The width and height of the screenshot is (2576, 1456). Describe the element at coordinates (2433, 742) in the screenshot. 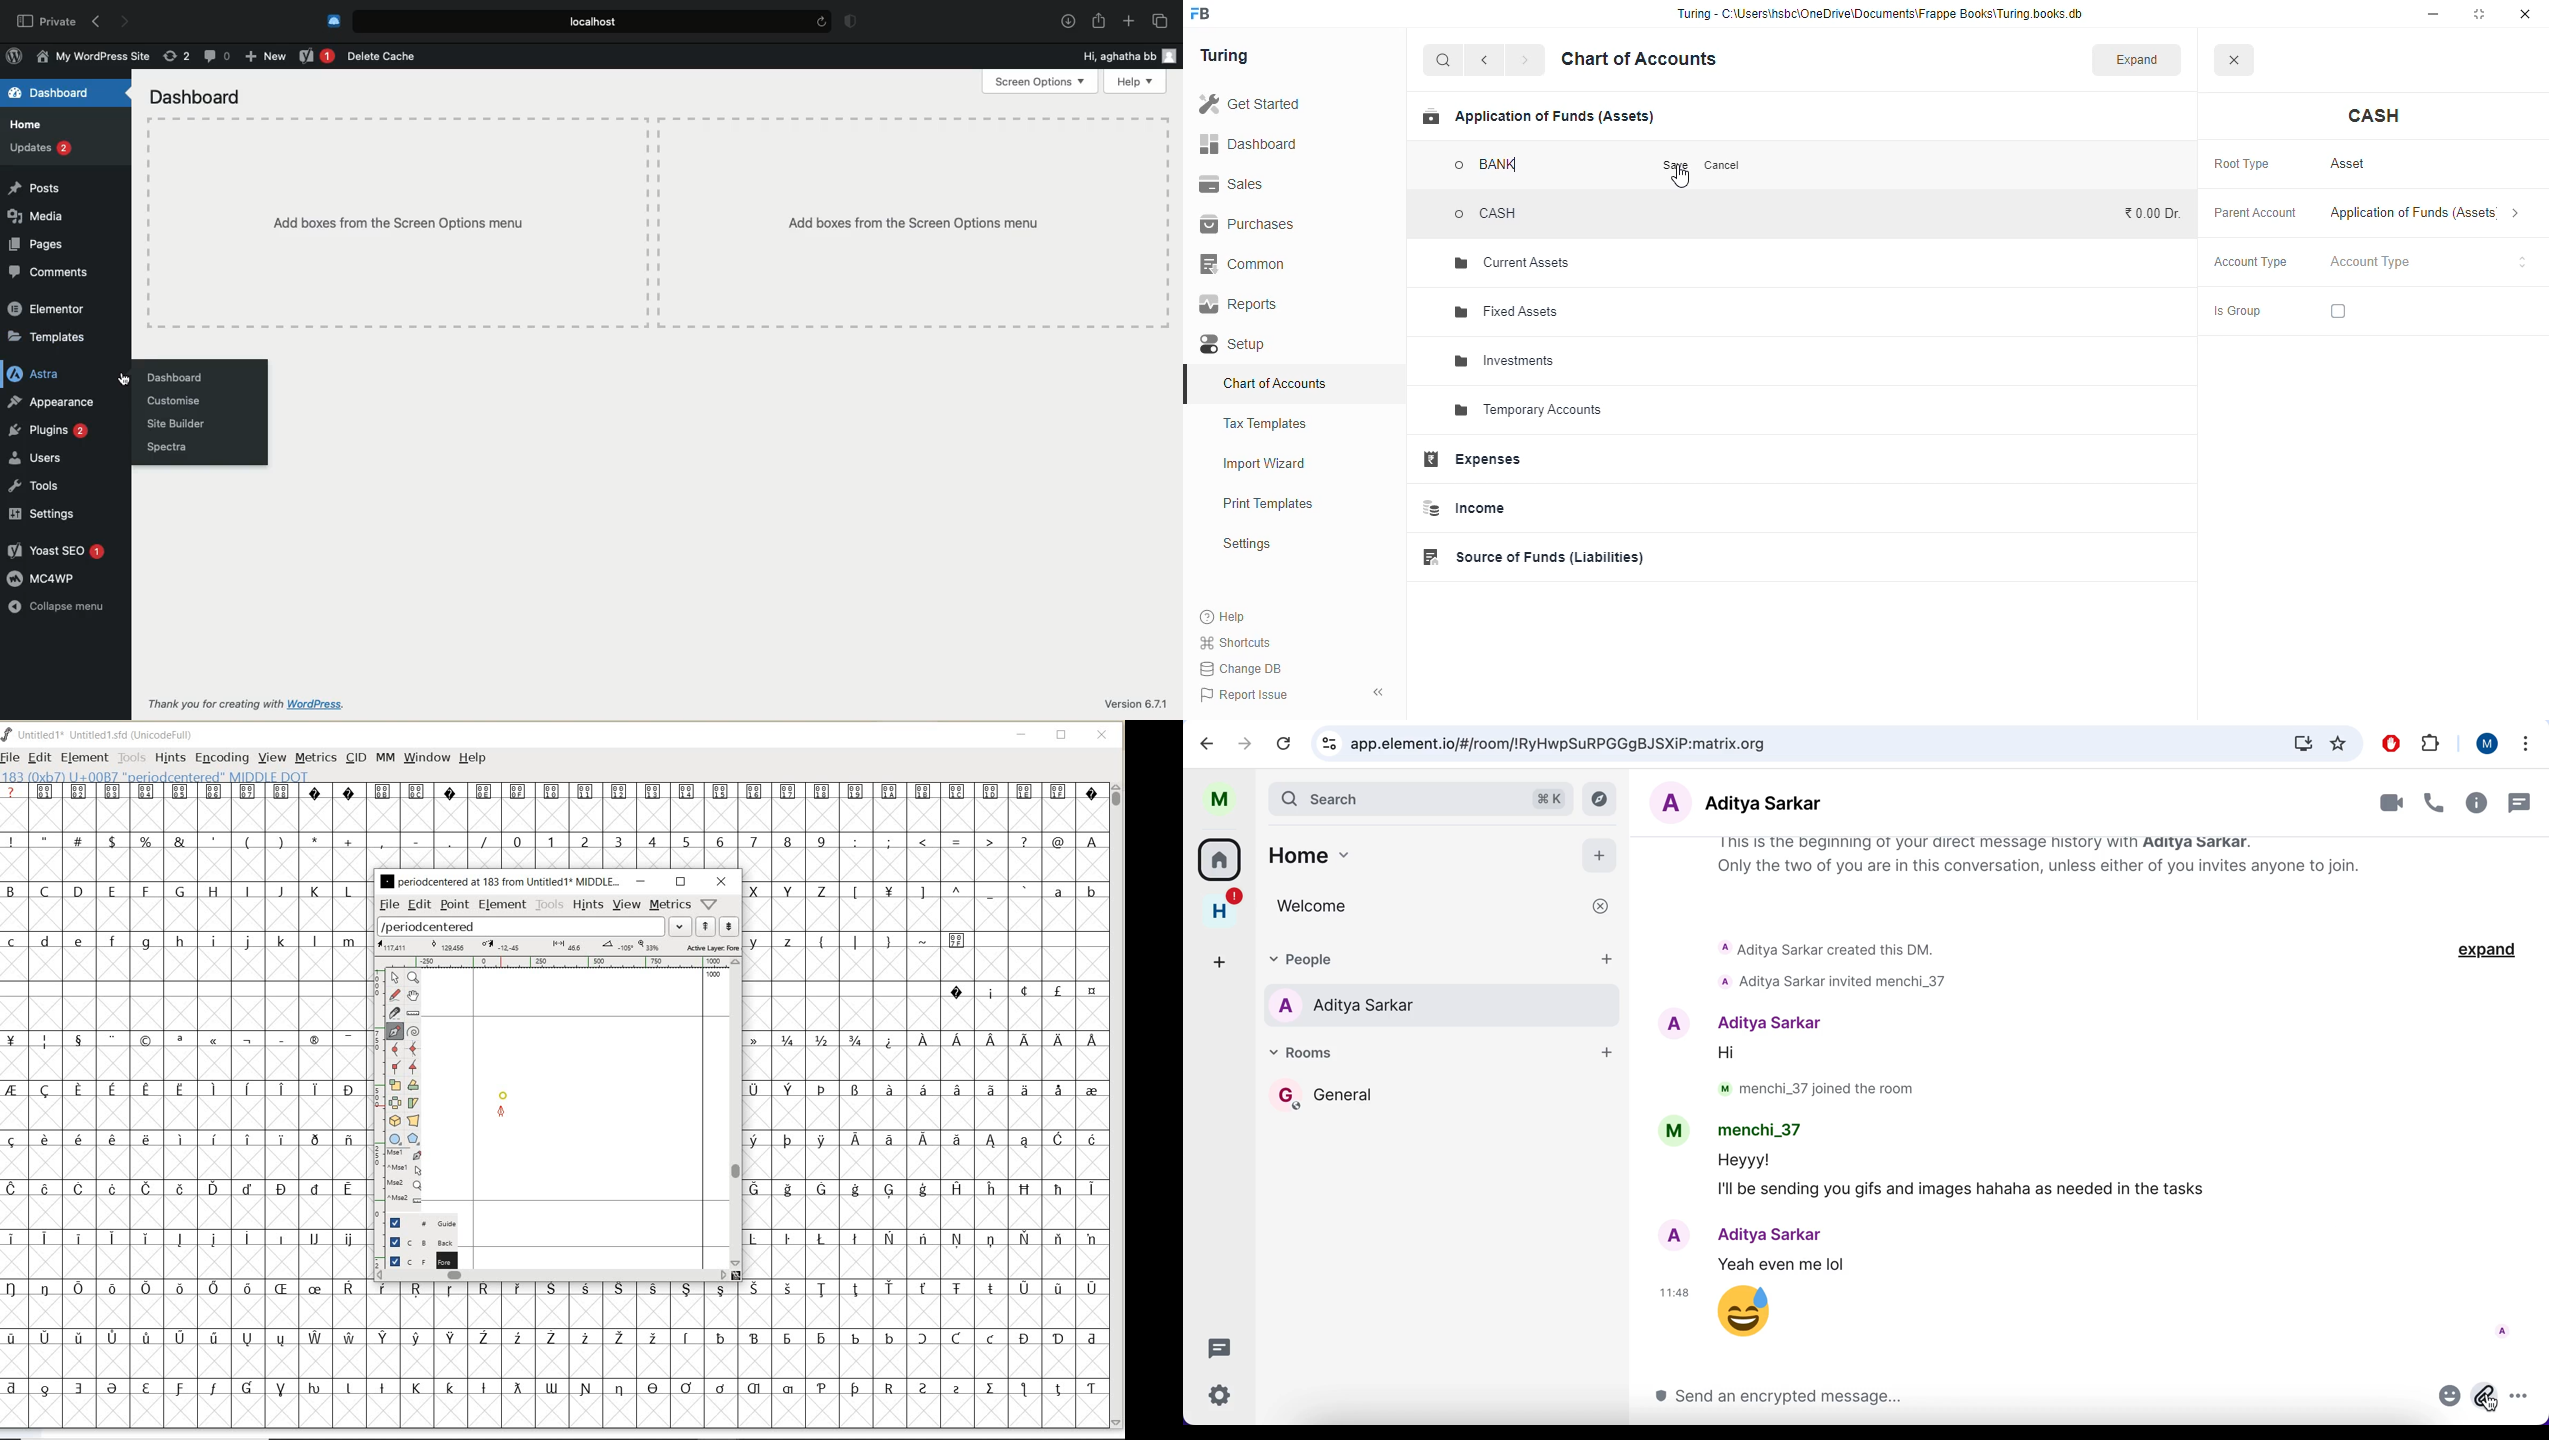

I see `extensions` at that location.